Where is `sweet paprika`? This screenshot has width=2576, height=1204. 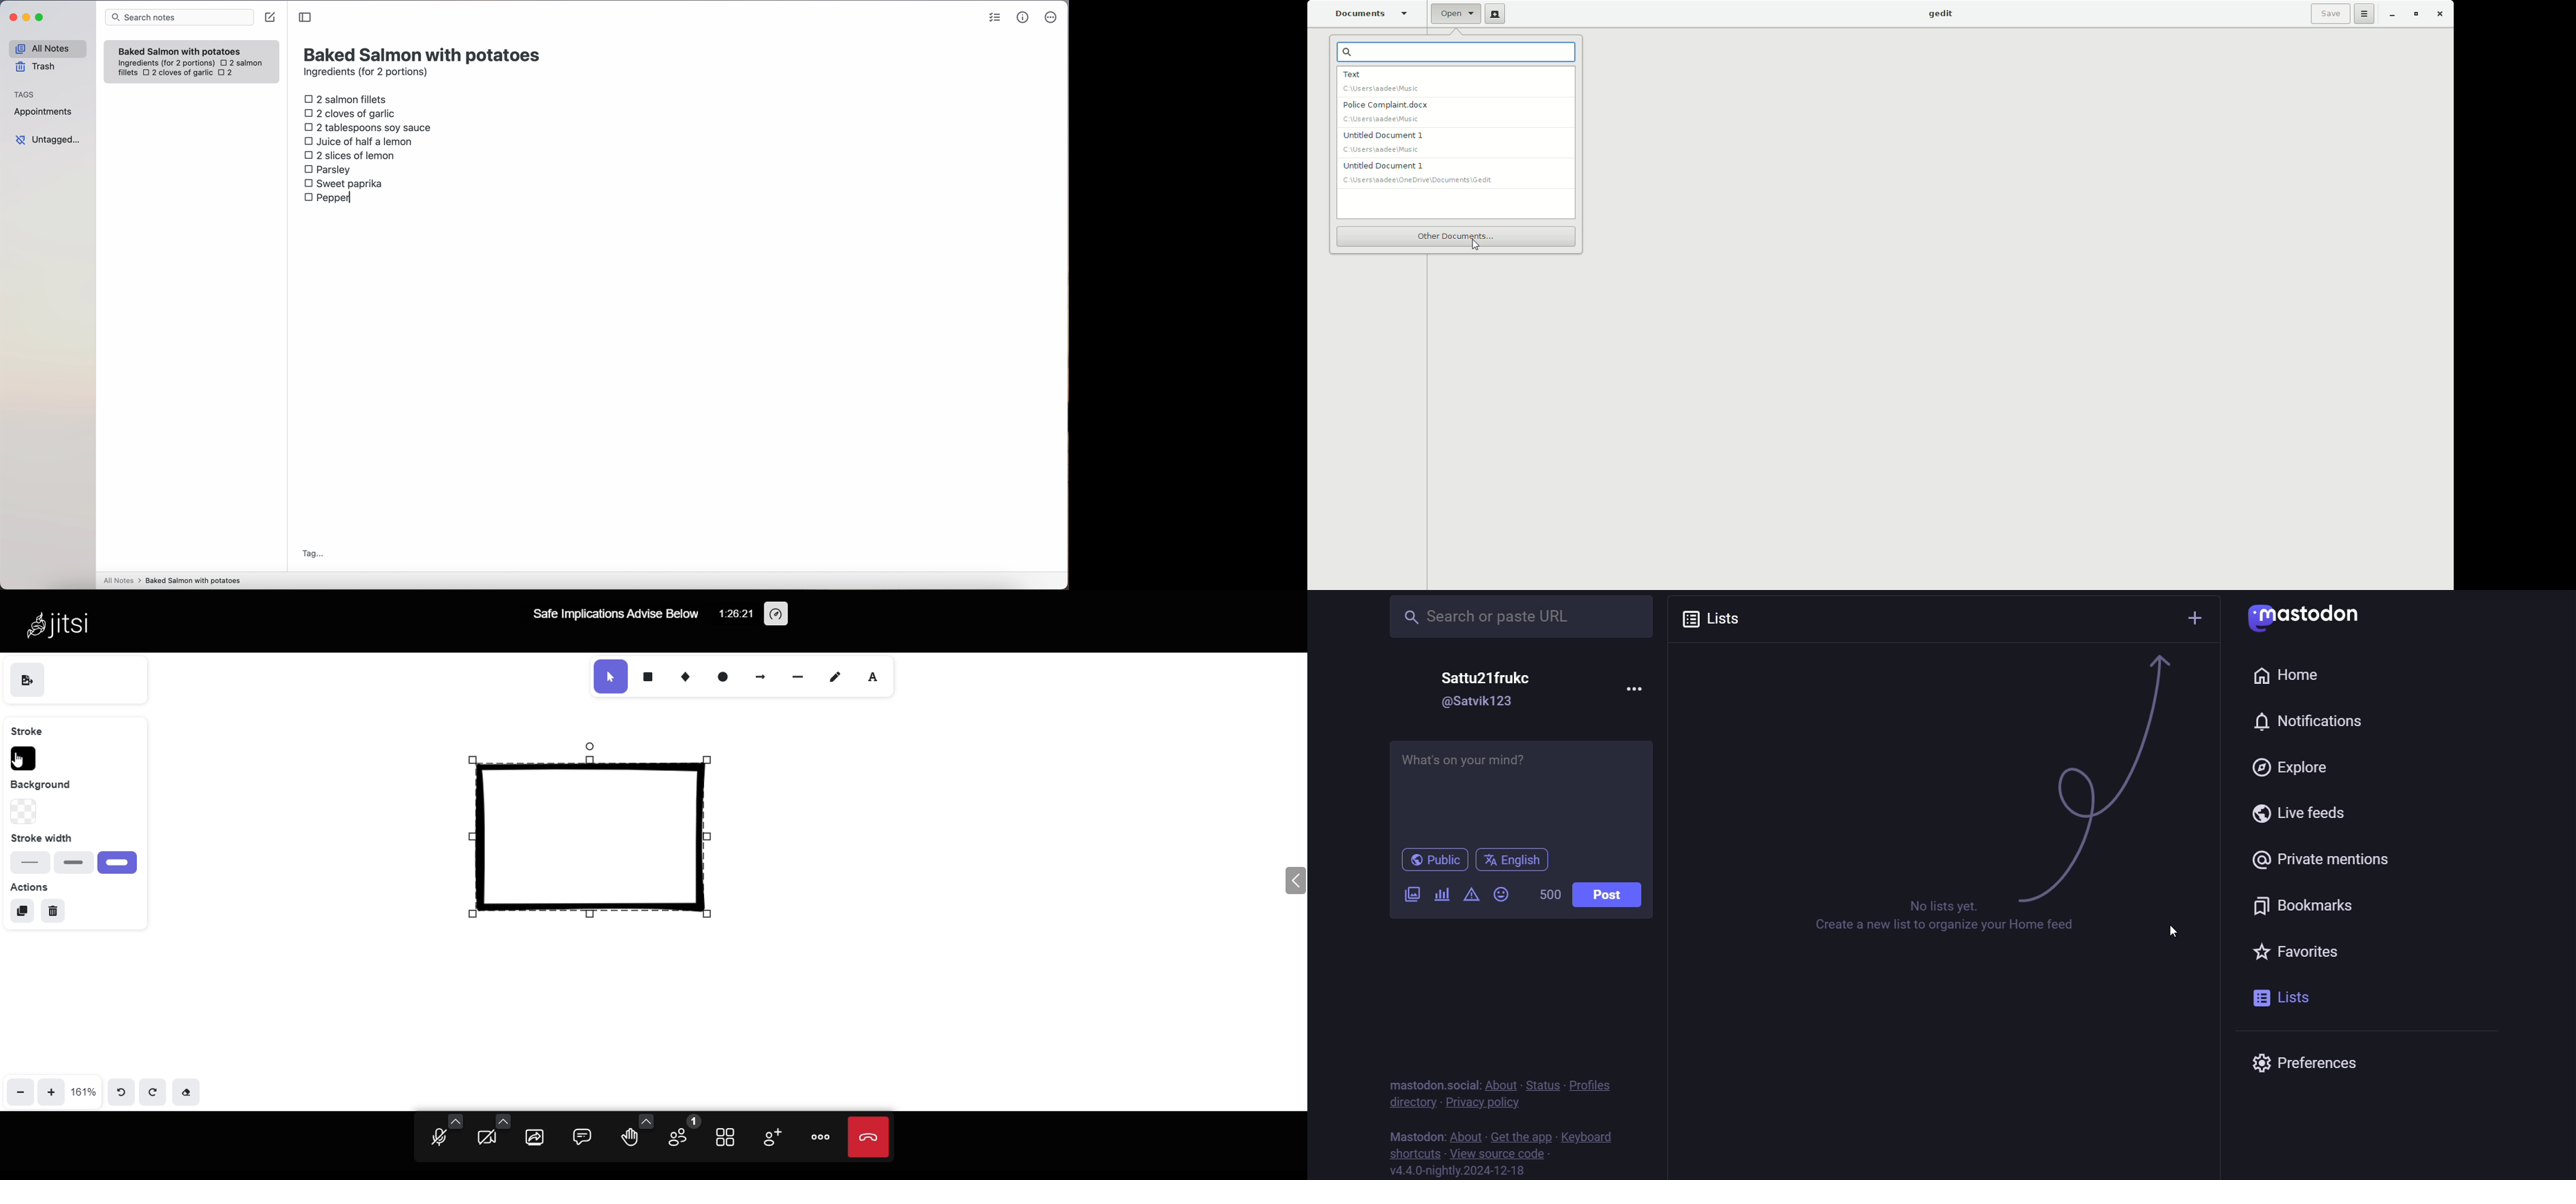
sweet paprika is located at coordinates (345, 184).